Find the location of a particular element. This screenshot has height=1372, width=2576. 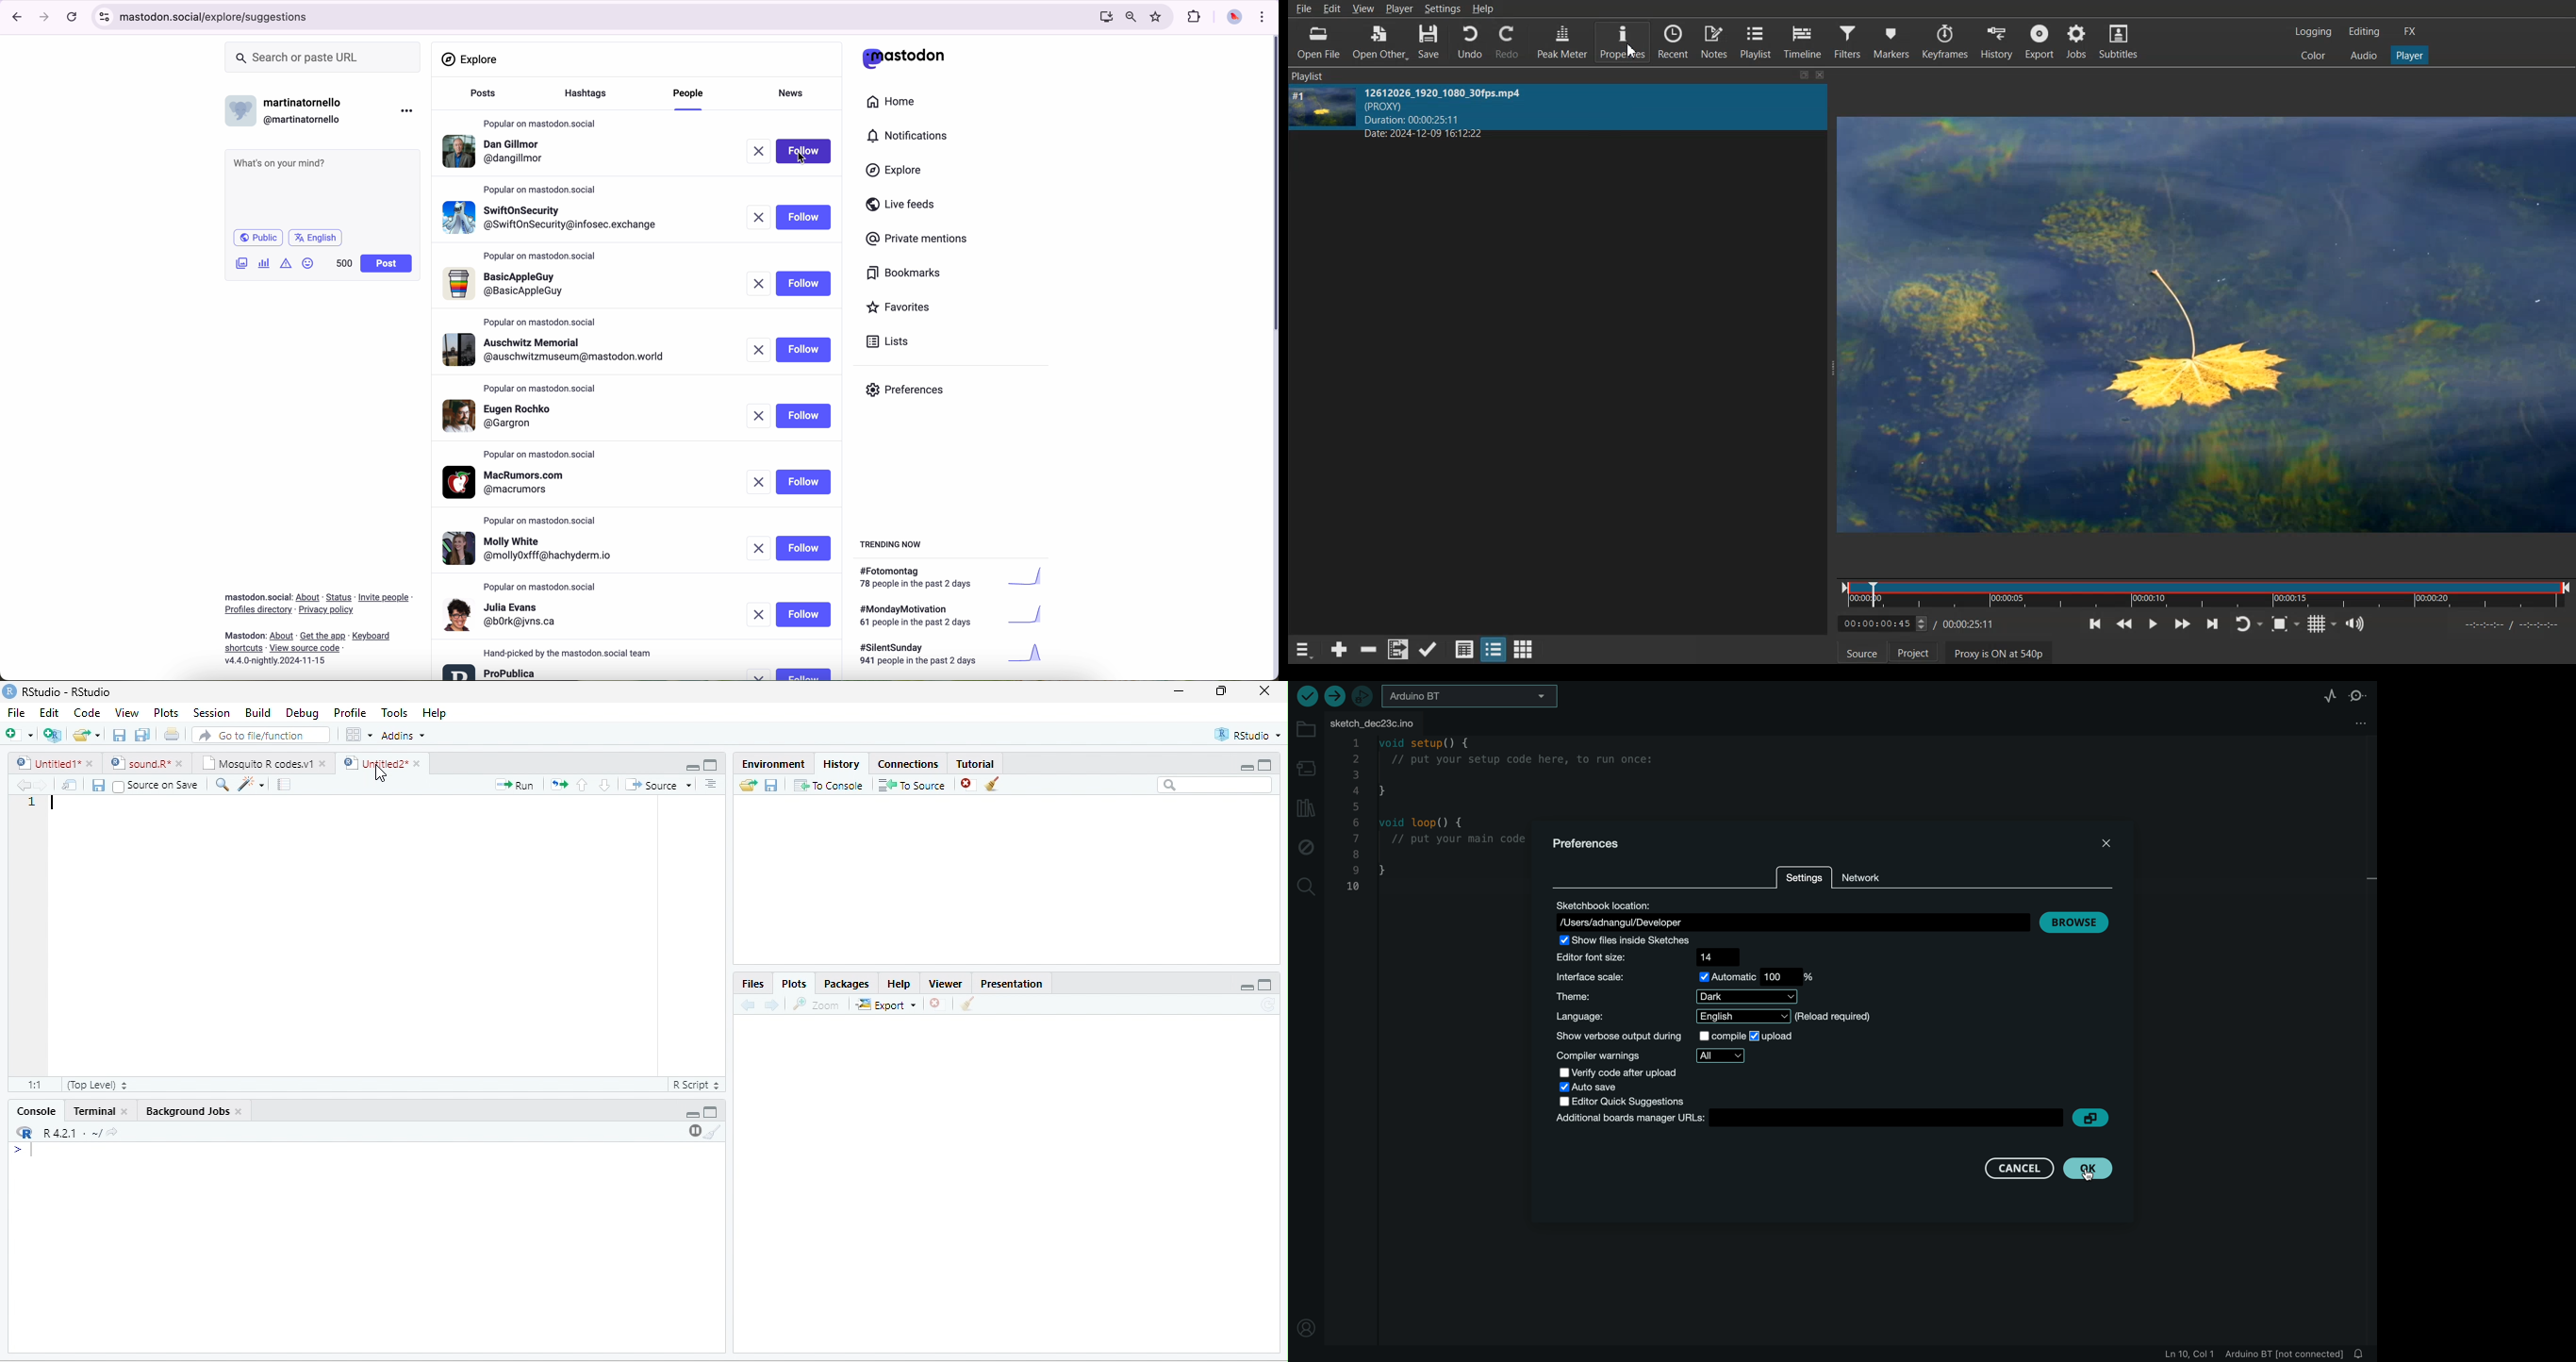

Plots is located at coordinates (166, 713).